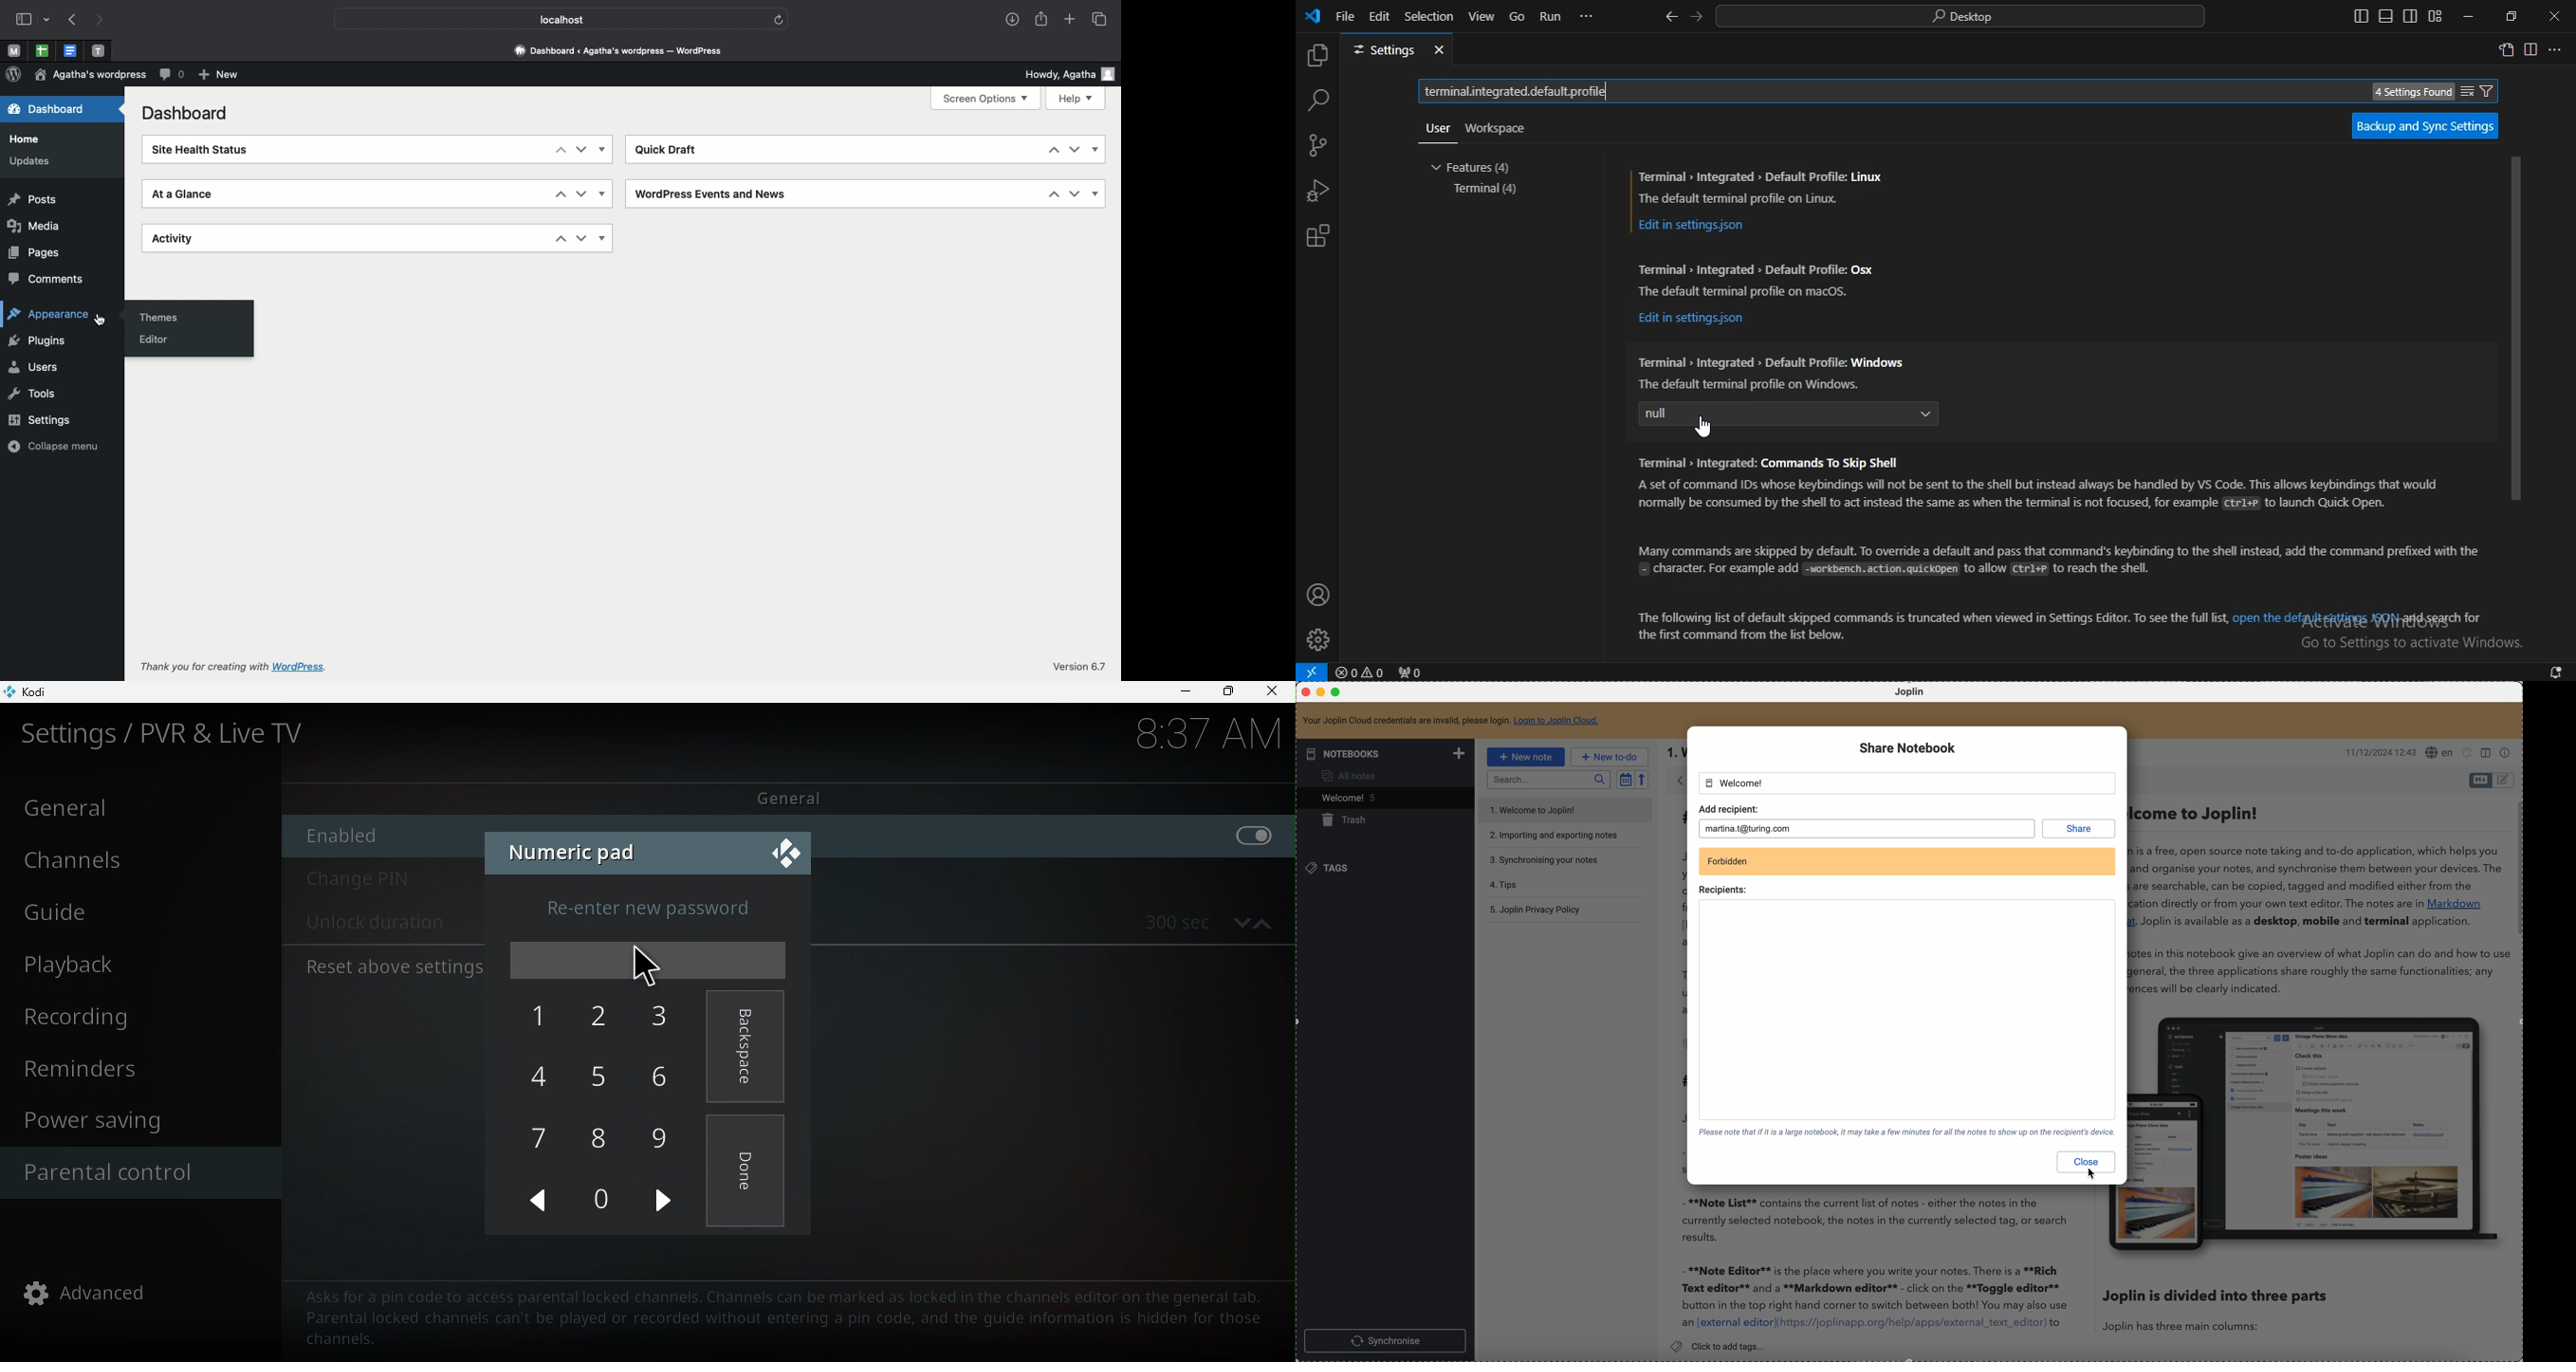 This screenshot has width=2576, height=1372. I want to click on backup and sync settings, so click(2431, 124).